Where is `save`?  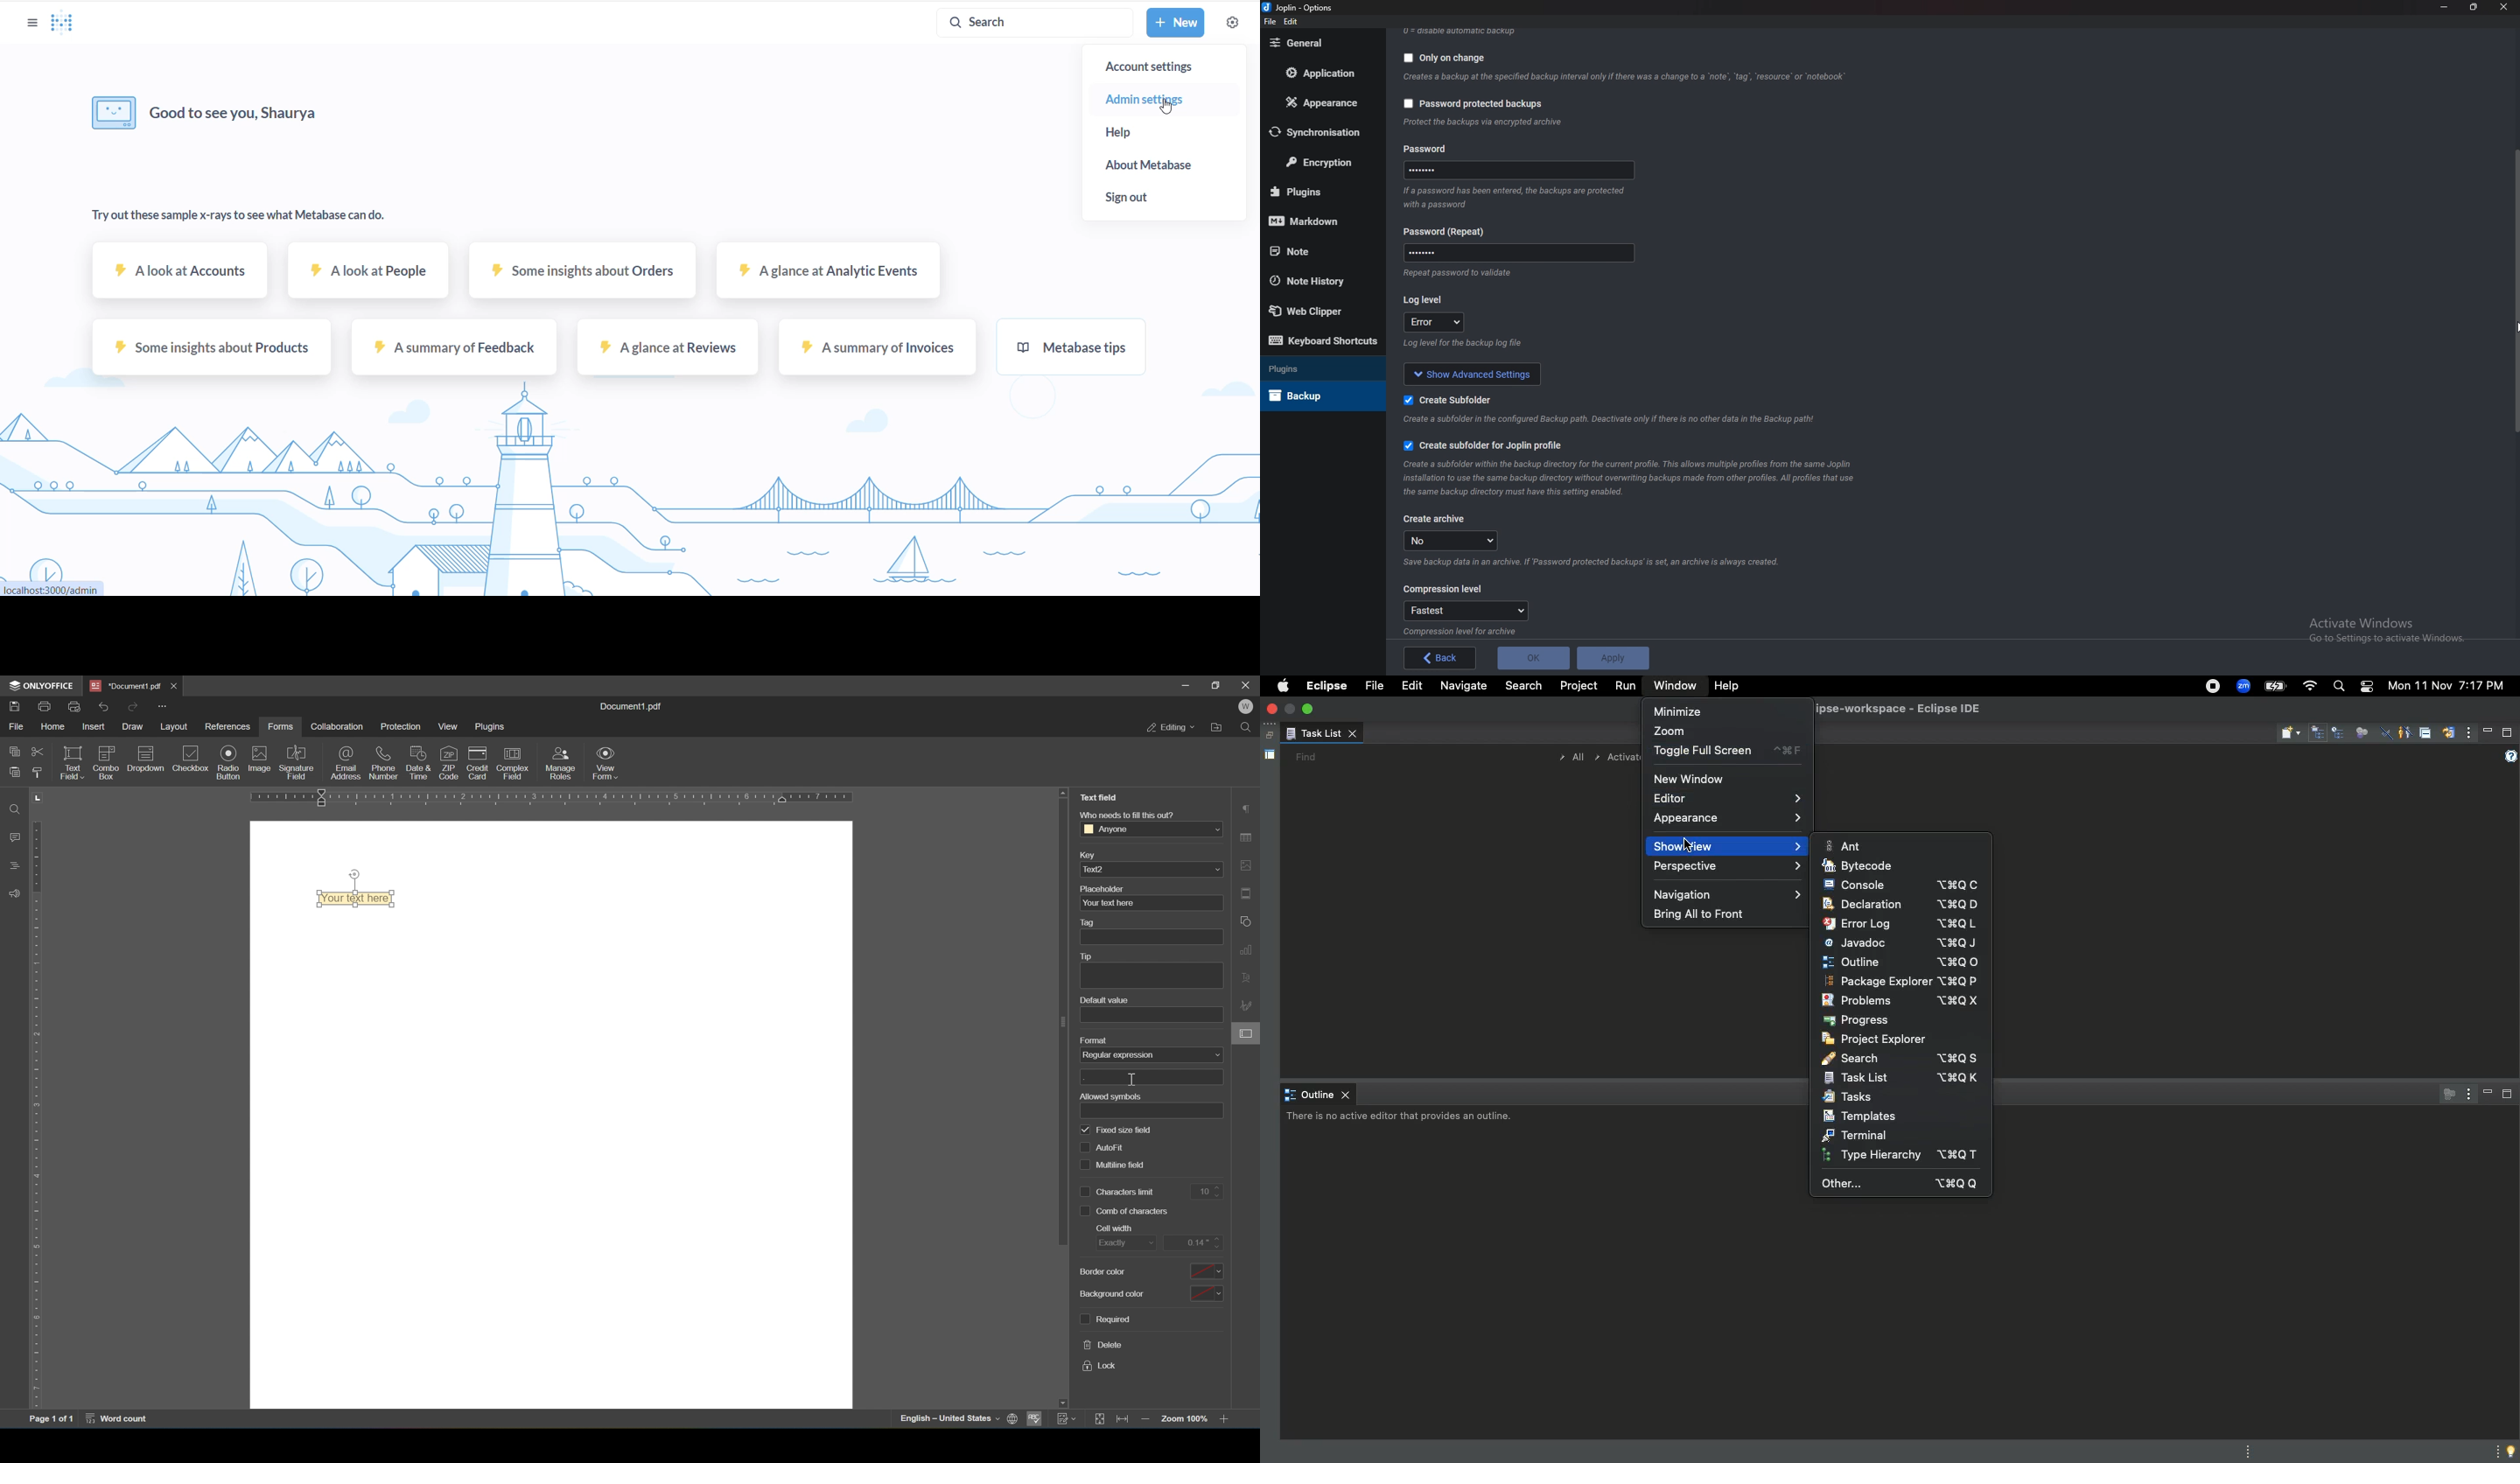 save is located at coordinates (15, 707).